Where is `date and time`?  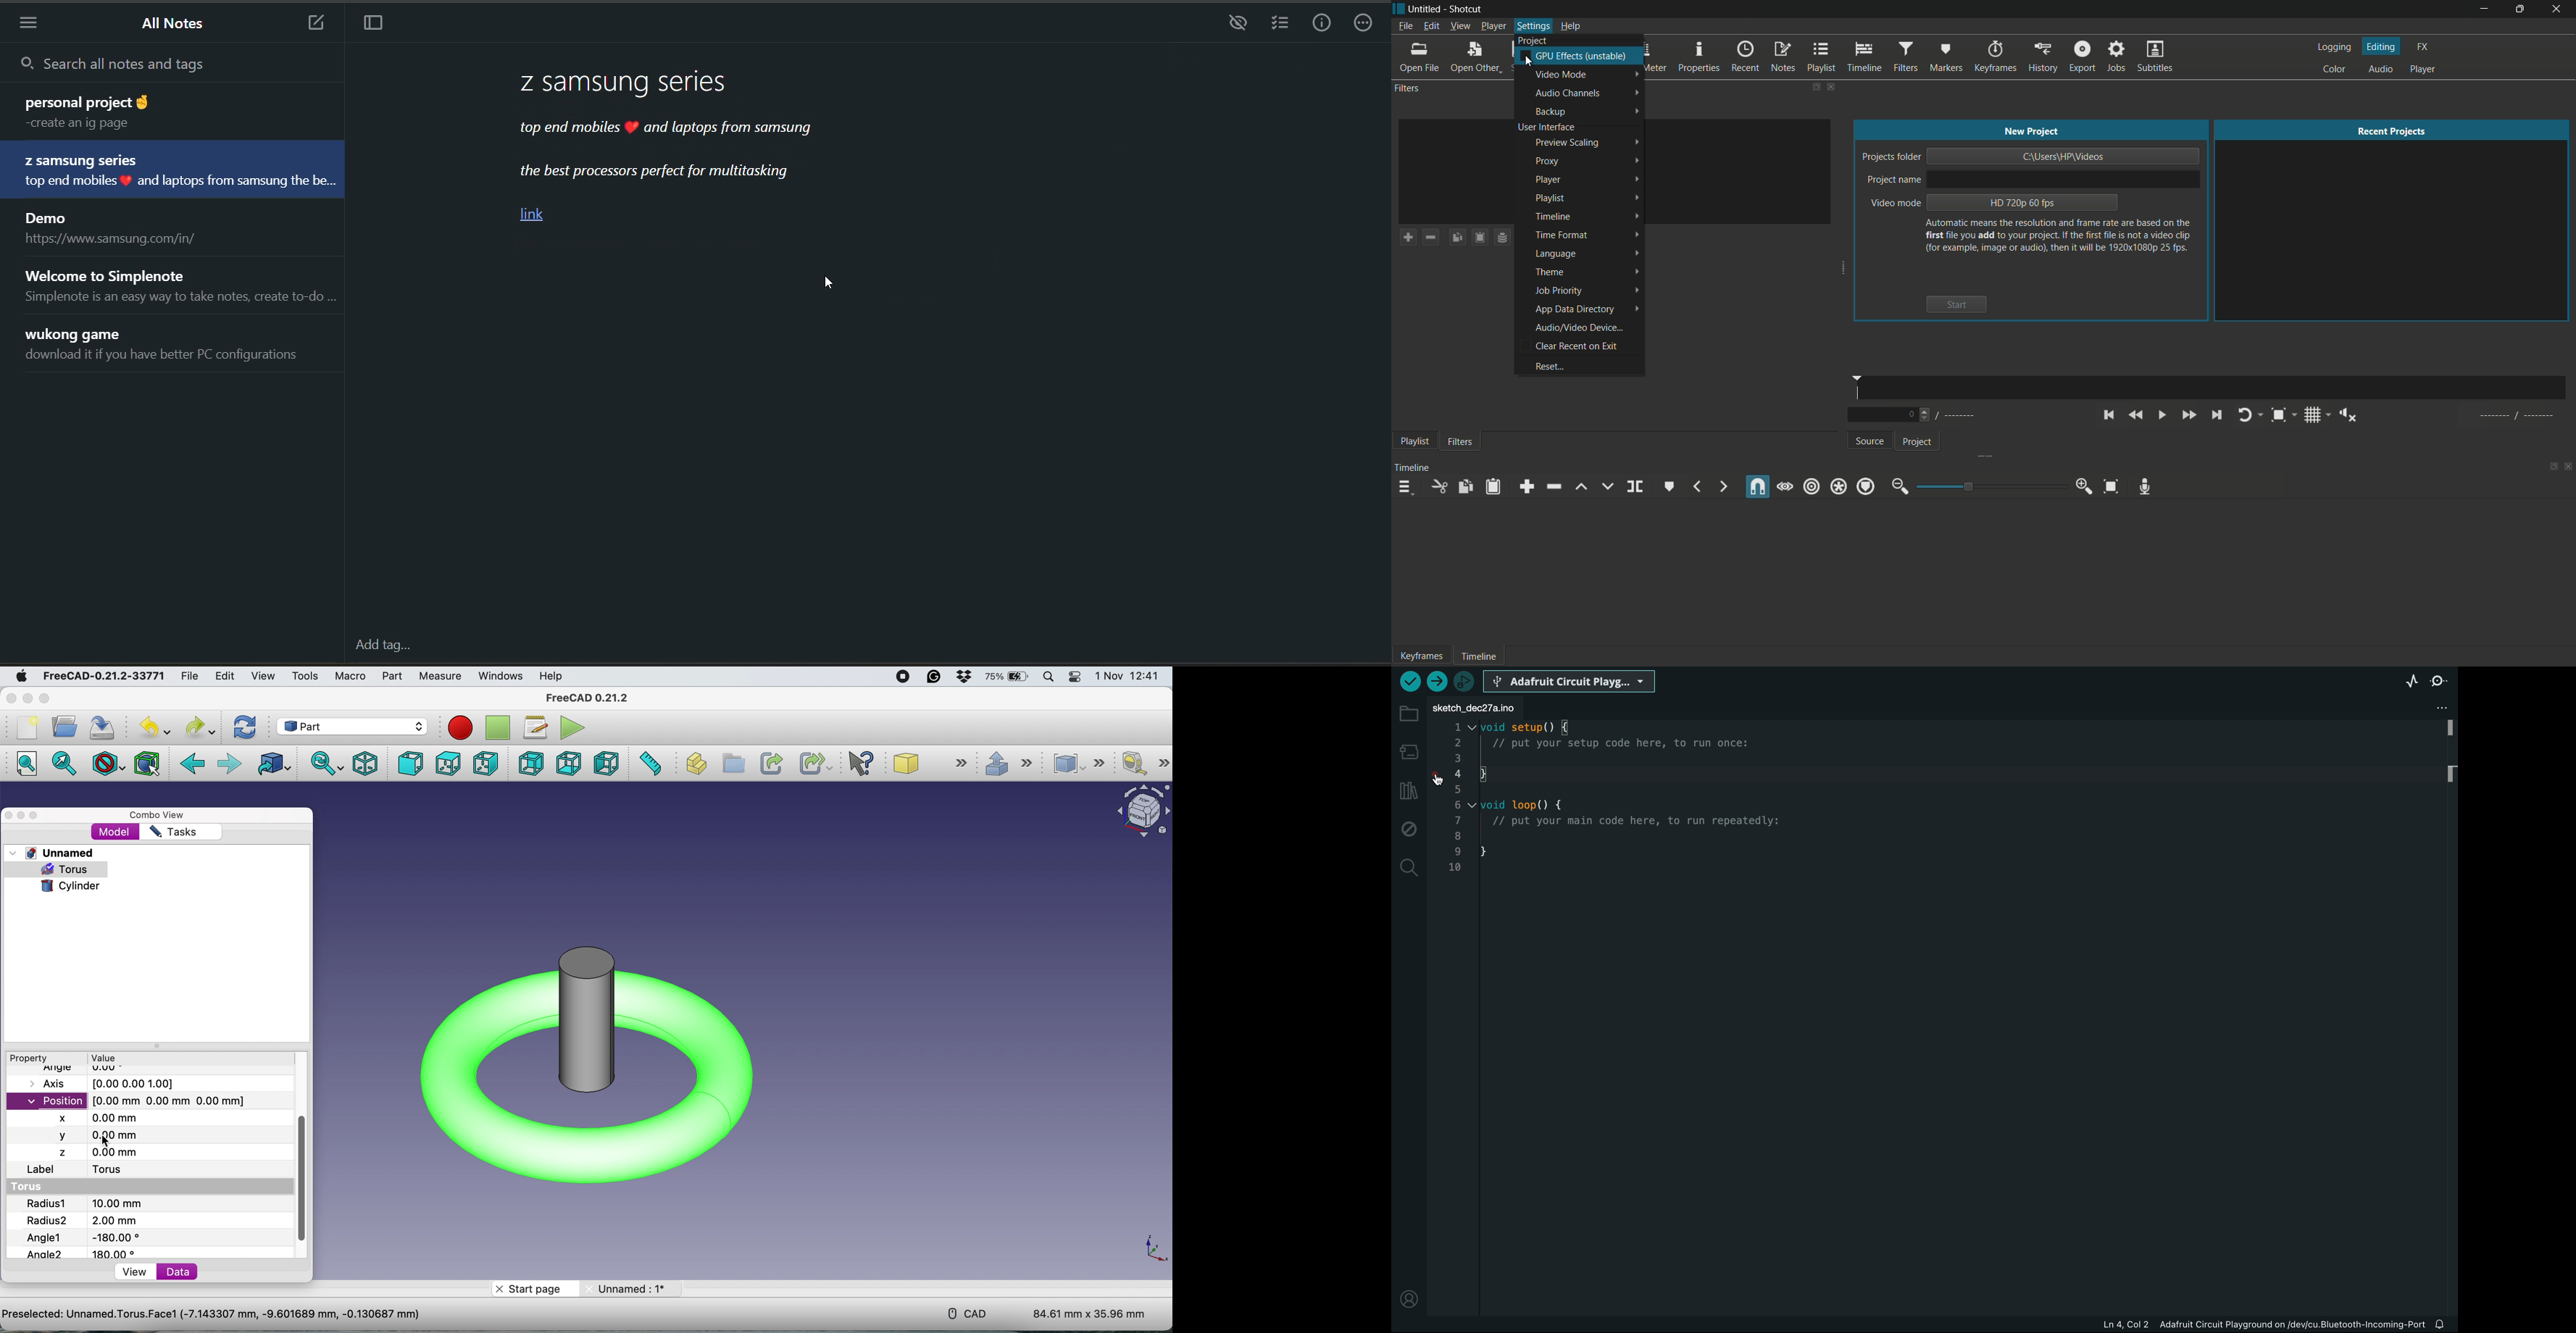 date and time is located at coordinates (1130, 677).